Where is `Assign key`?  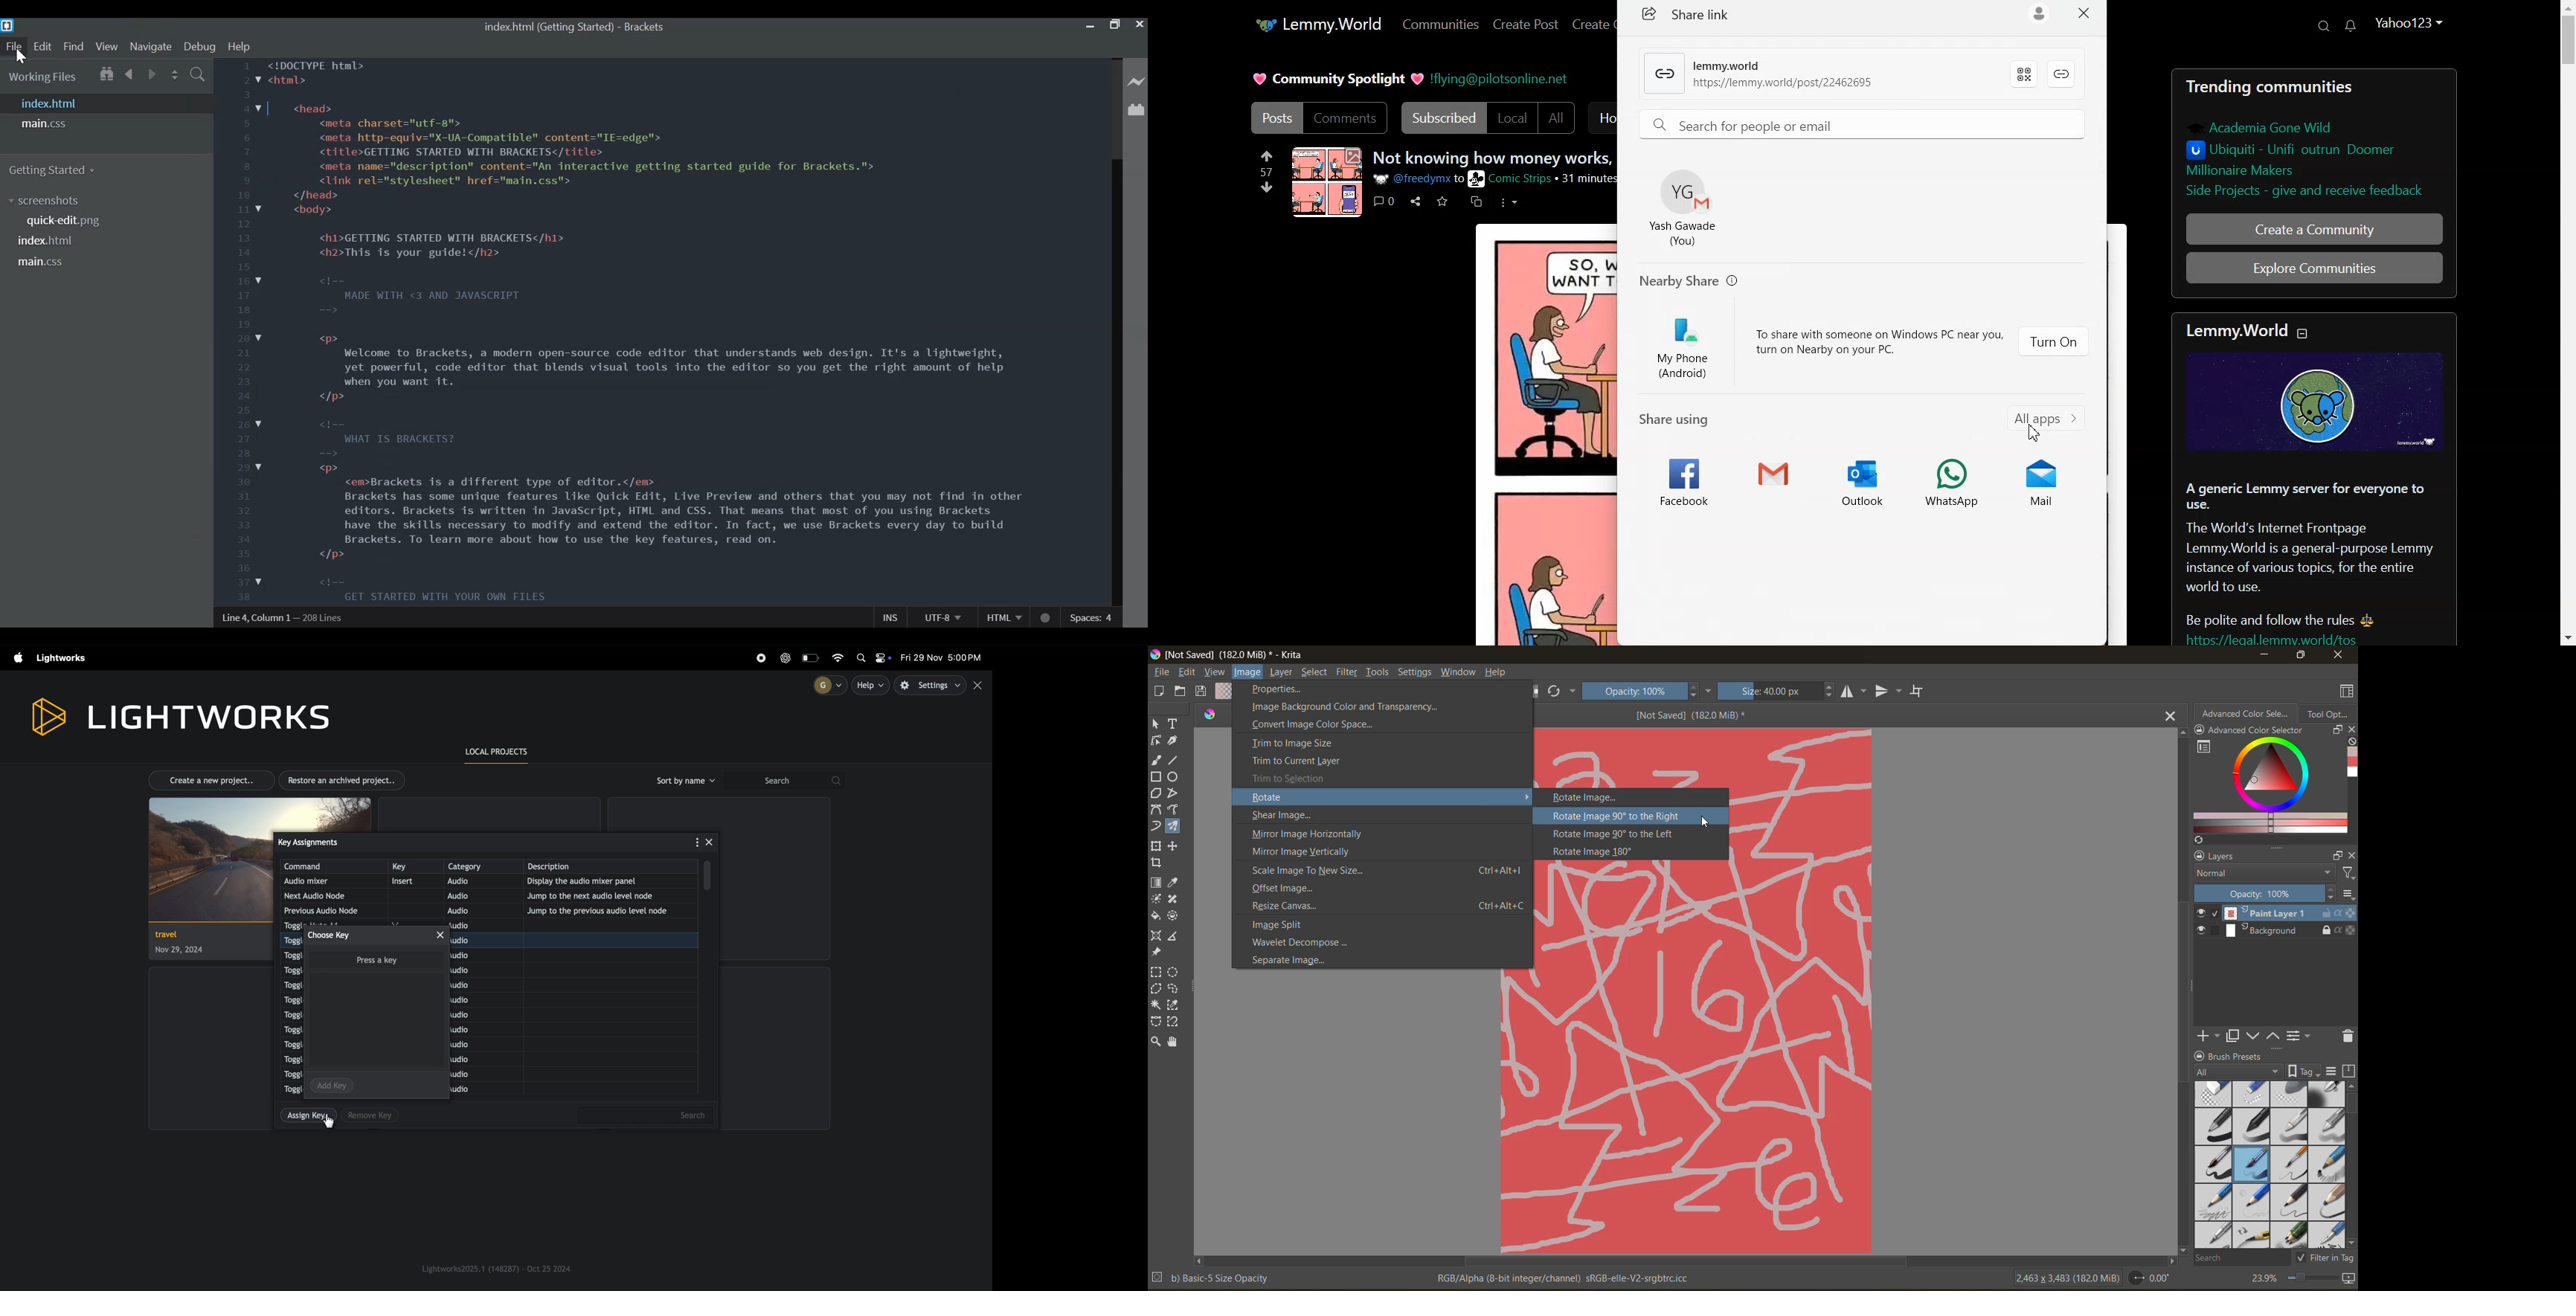
Assign key is located at coordinates (307, 1117).